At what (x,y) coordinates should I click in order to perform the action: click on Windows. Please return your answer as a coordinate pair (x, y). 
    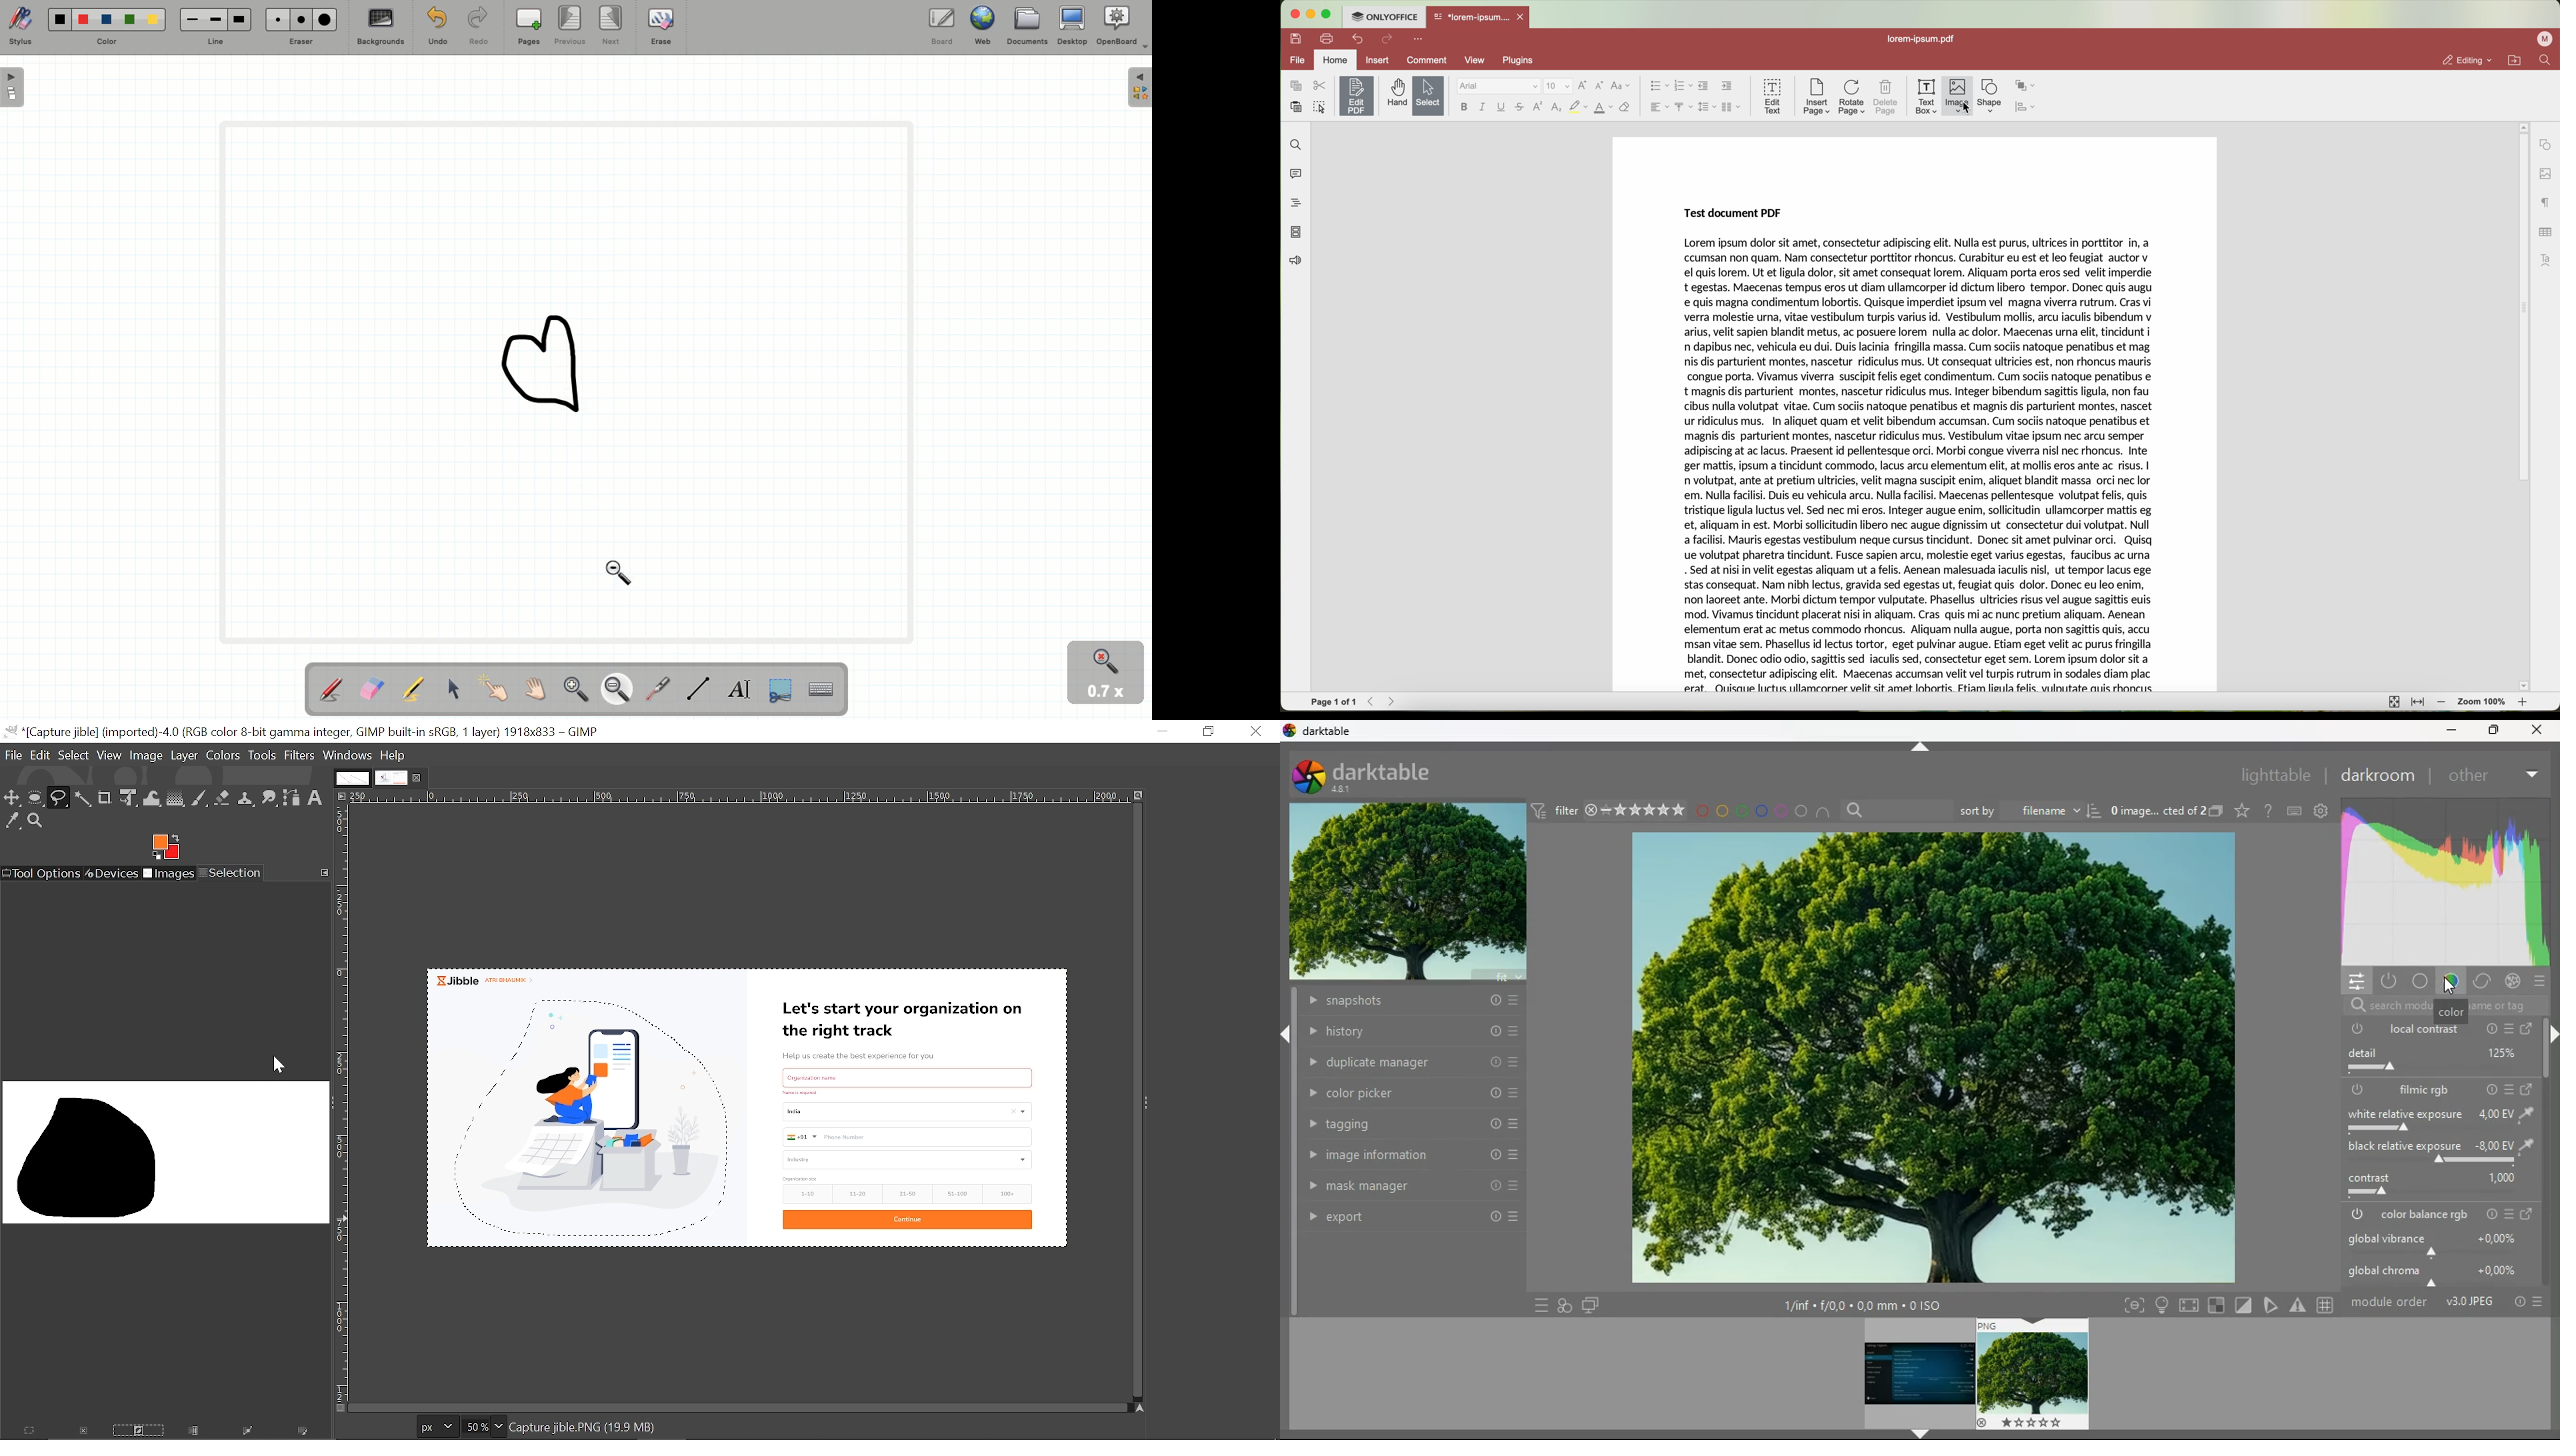
    Looking at the image, I should click on (348, 755).